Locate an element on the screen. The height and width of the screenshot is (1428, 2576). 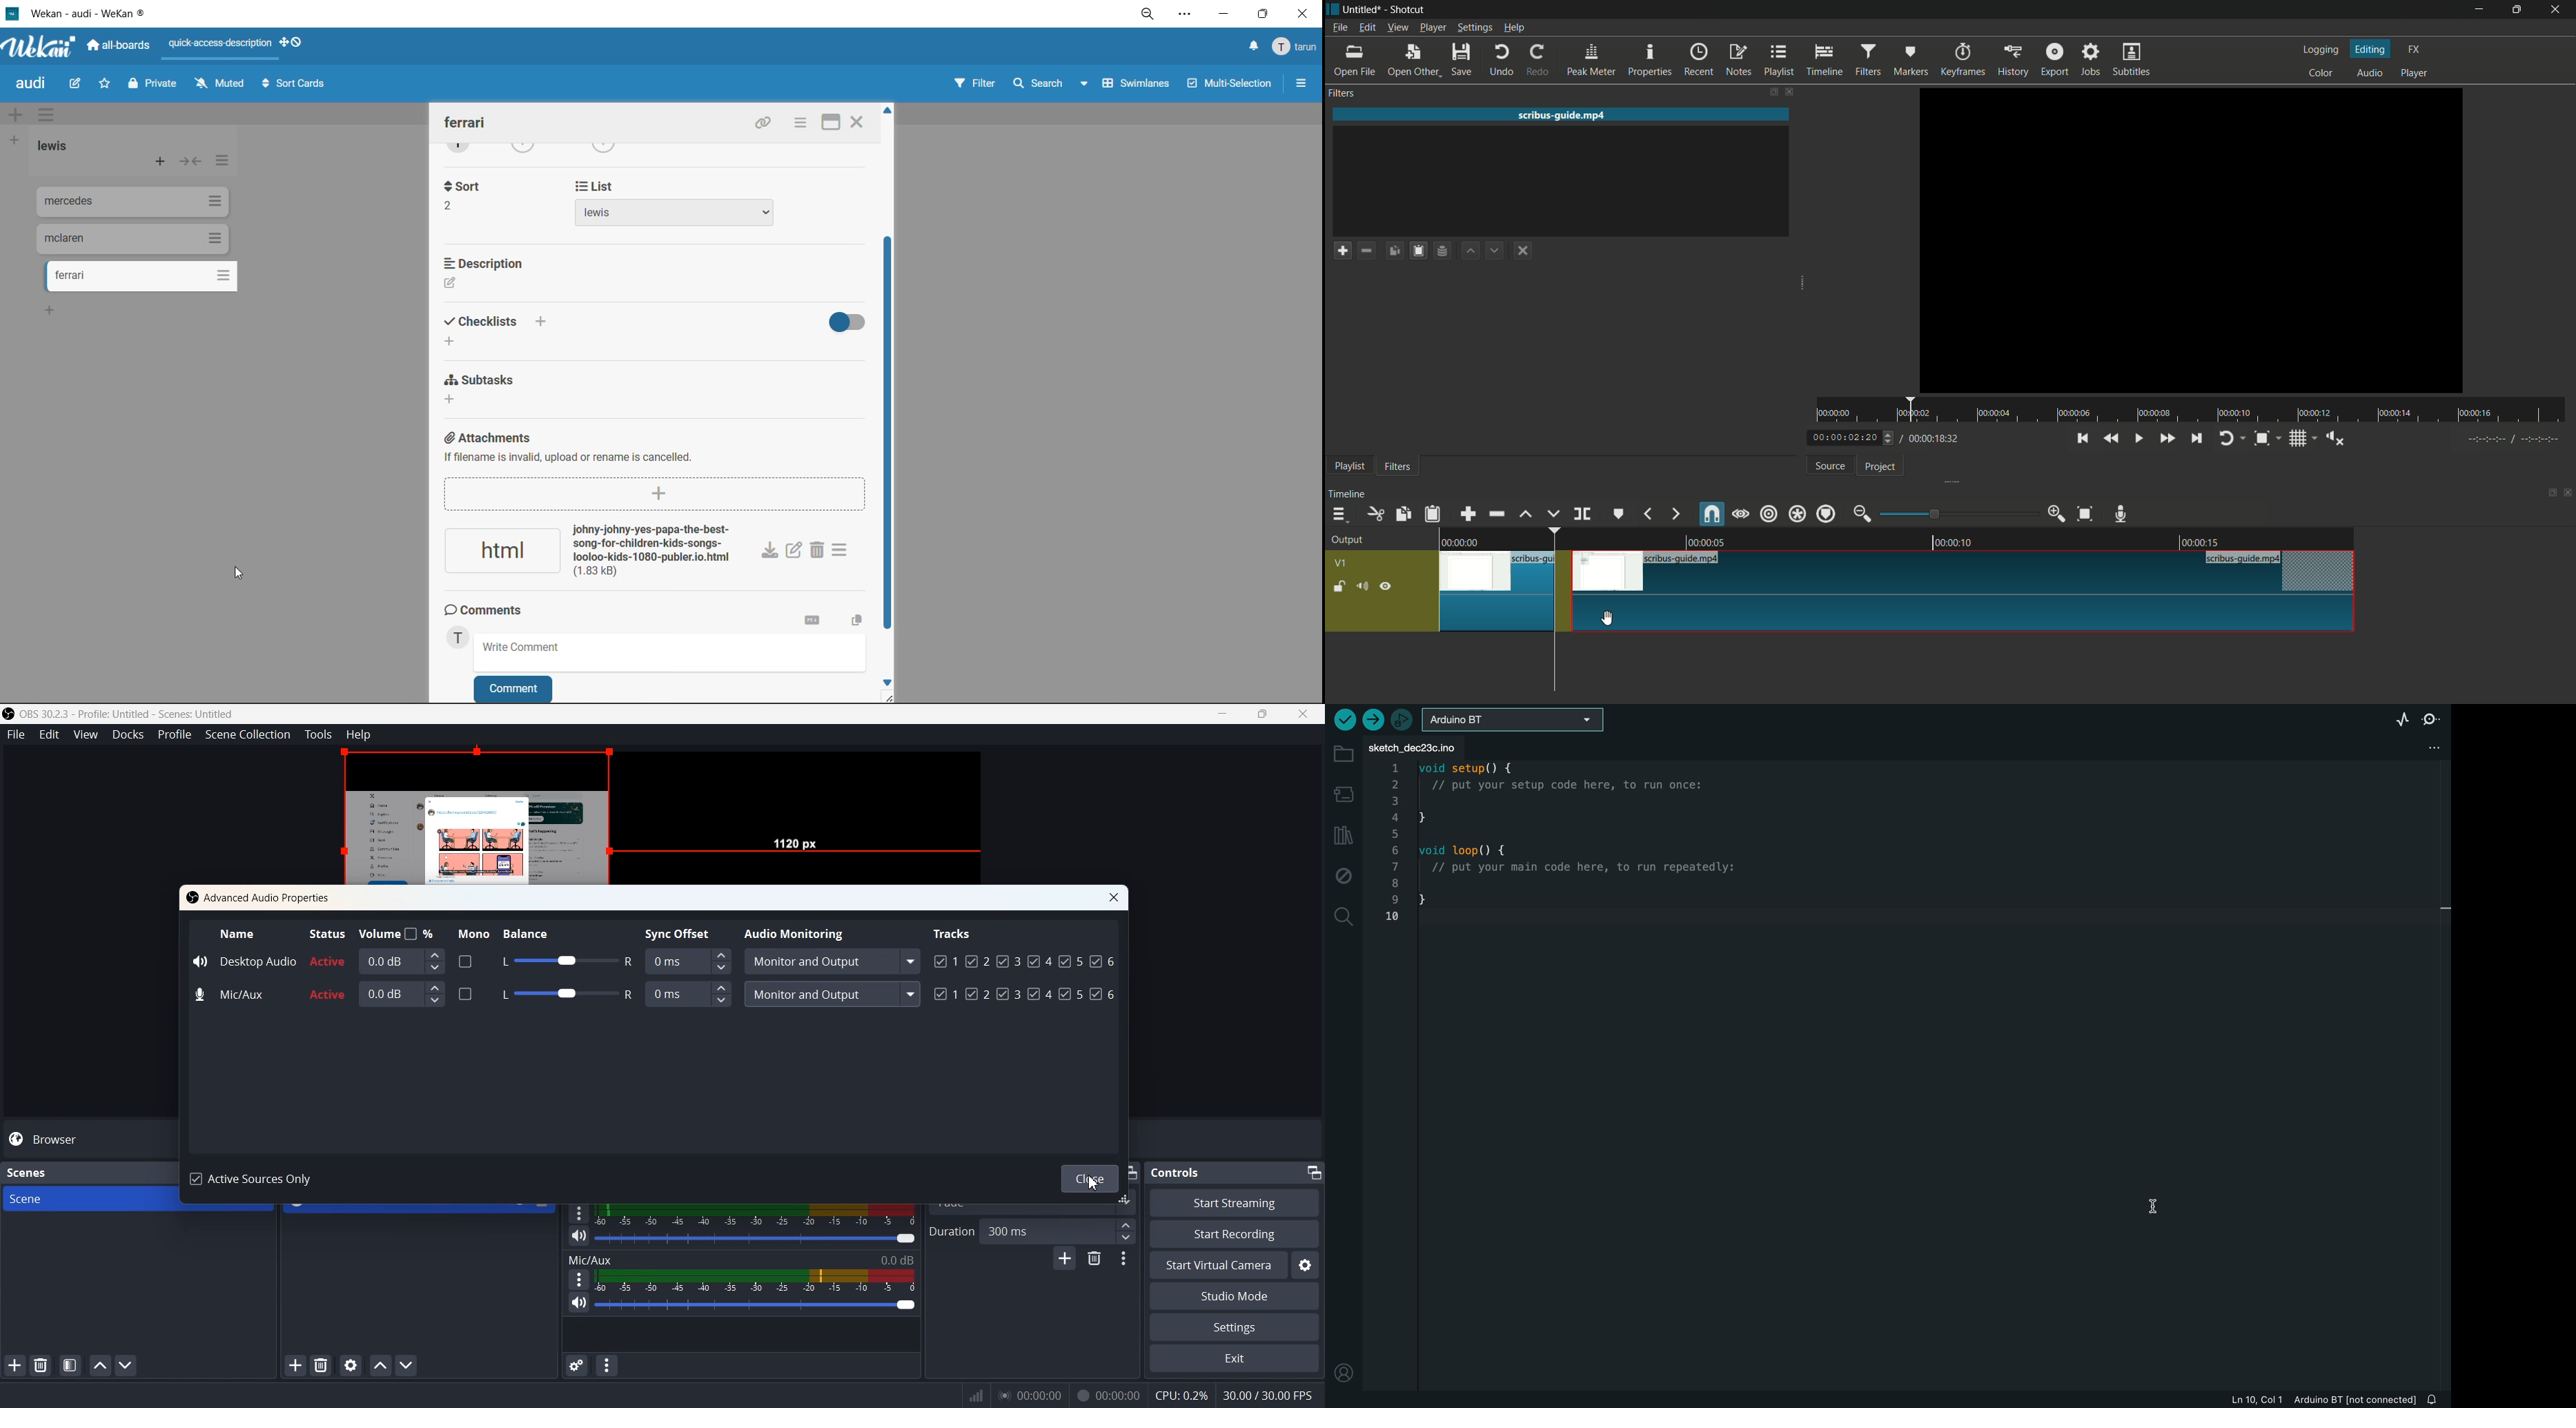
‘OBS 30.2.3 - Profile: Untitled - Scenes: Untitled is located at coordinates (130, 714).